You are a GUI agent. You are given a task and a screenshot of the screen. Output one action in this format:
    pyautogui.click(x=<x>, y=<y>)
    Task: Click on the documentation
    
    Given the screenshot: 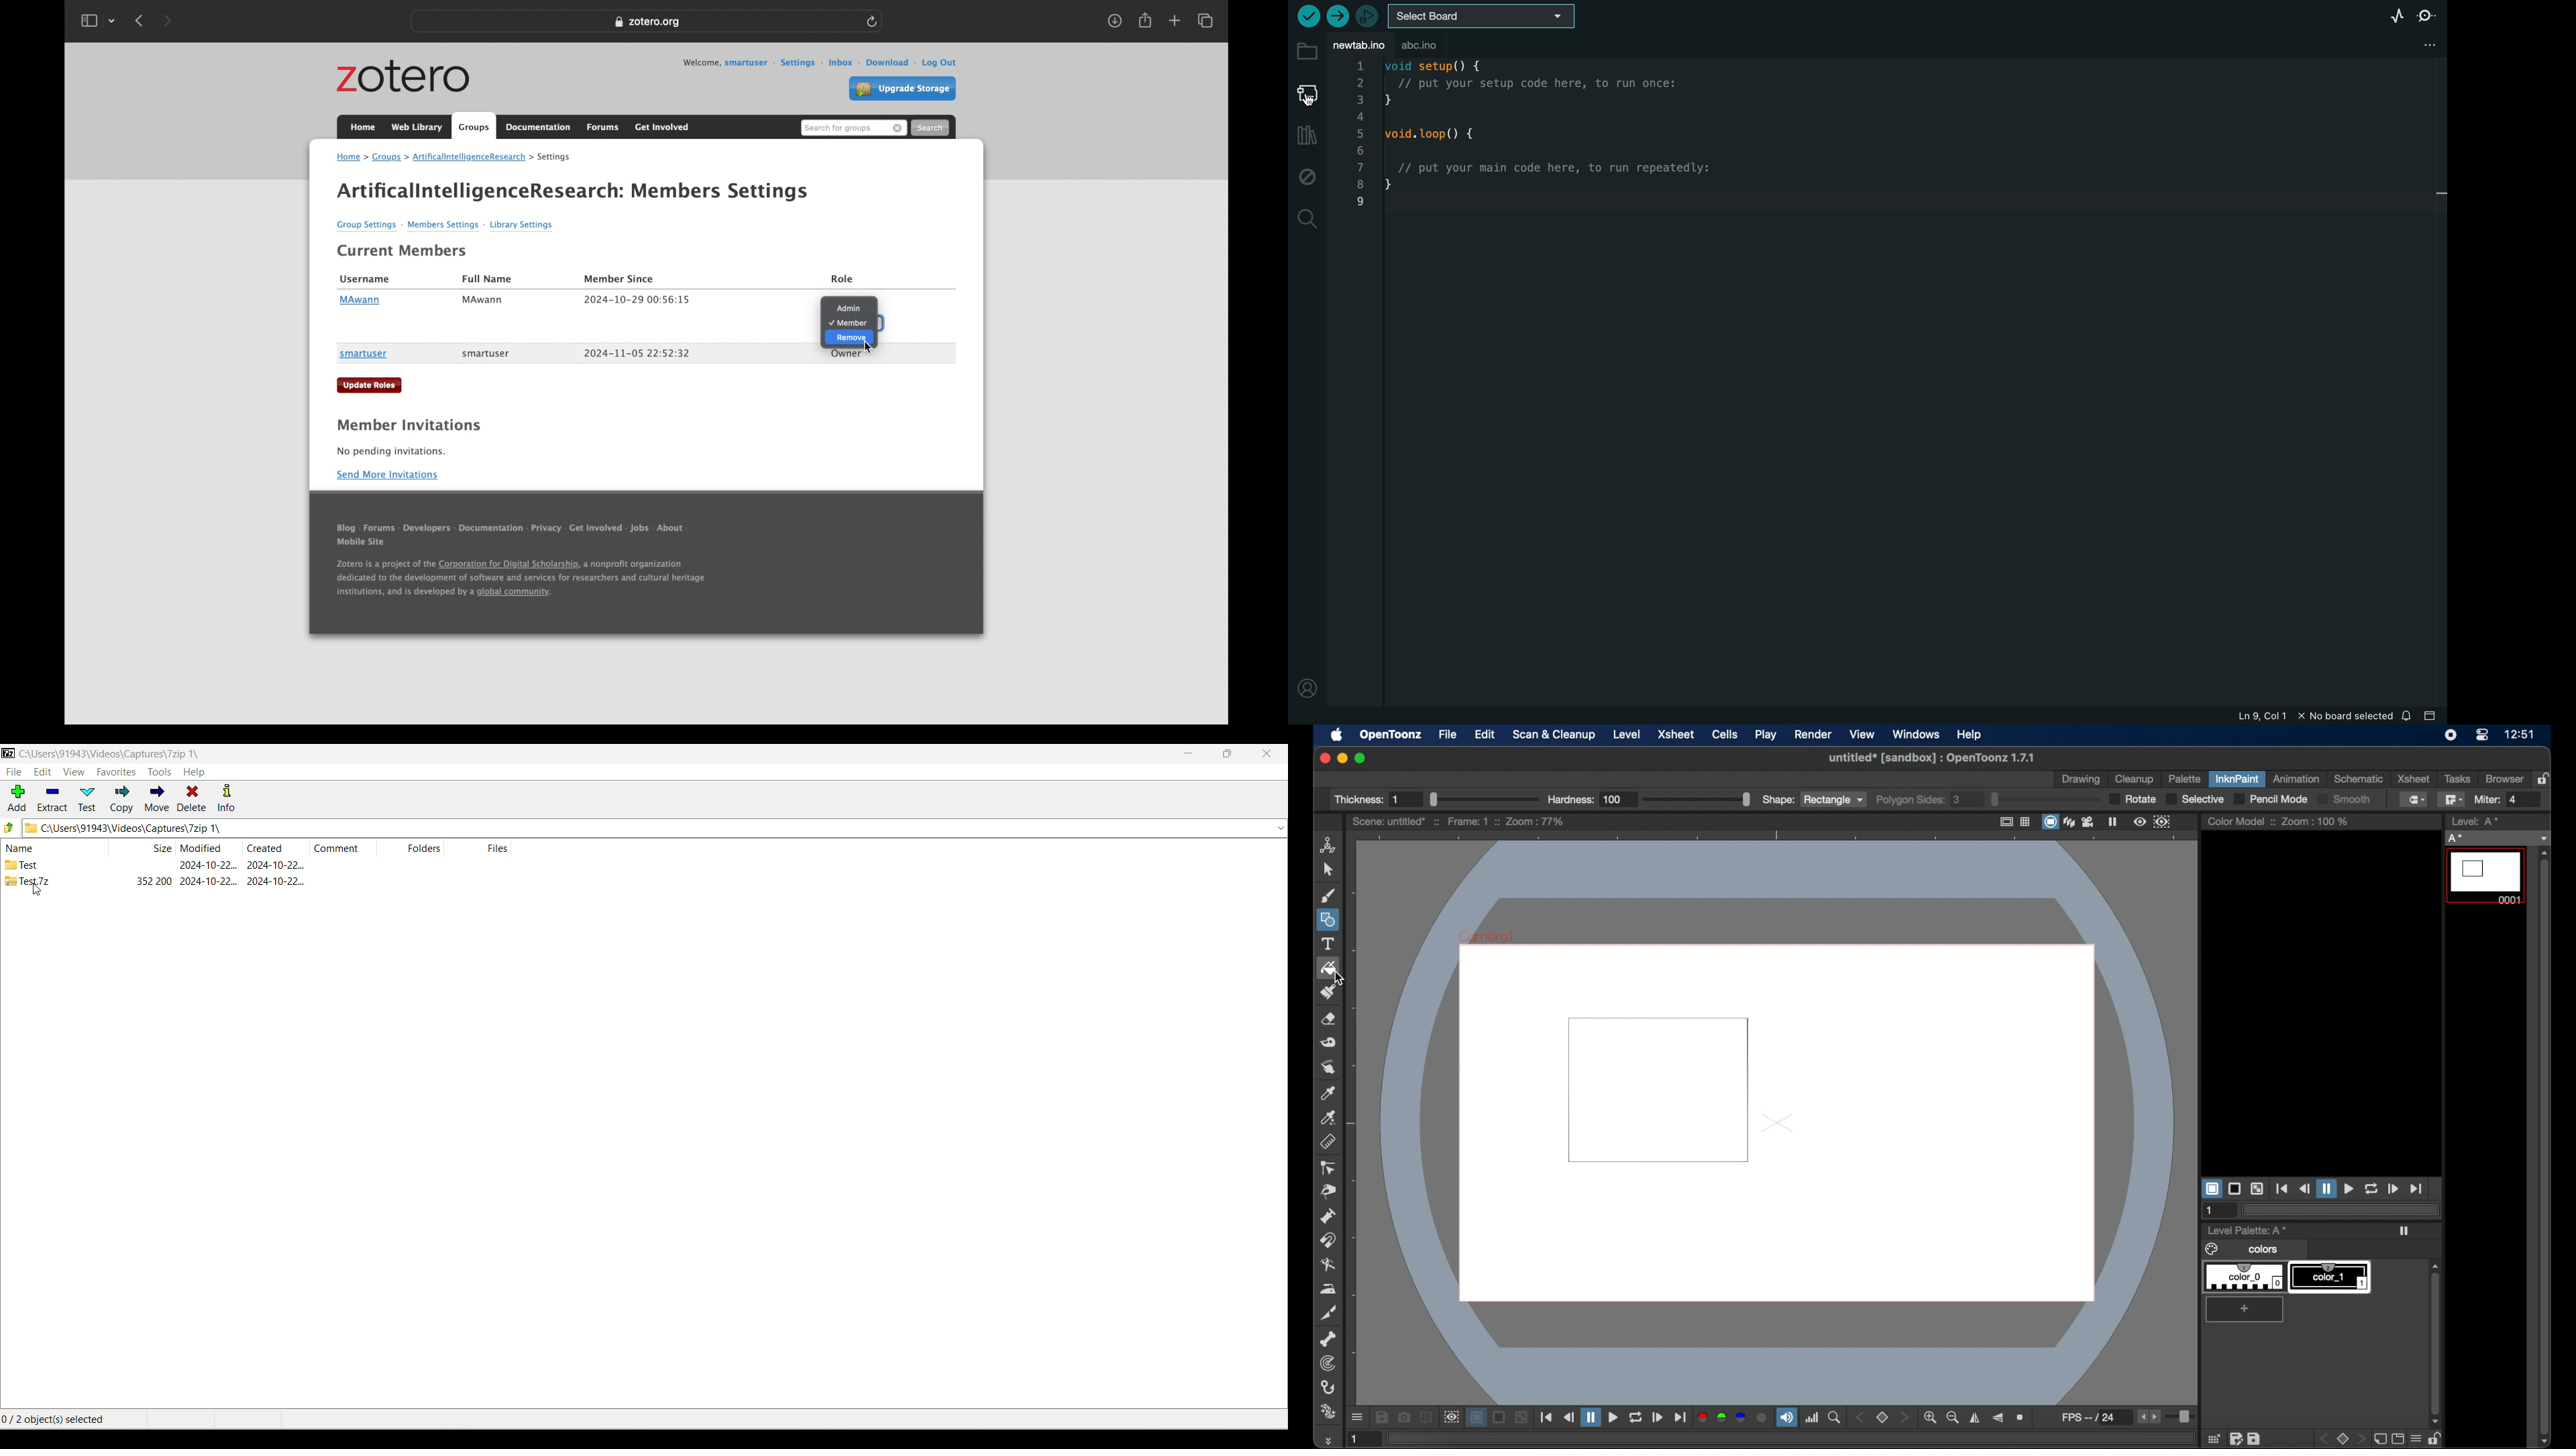 What is the action you would take?
    pyautogui.click(x=539, y=127)
    